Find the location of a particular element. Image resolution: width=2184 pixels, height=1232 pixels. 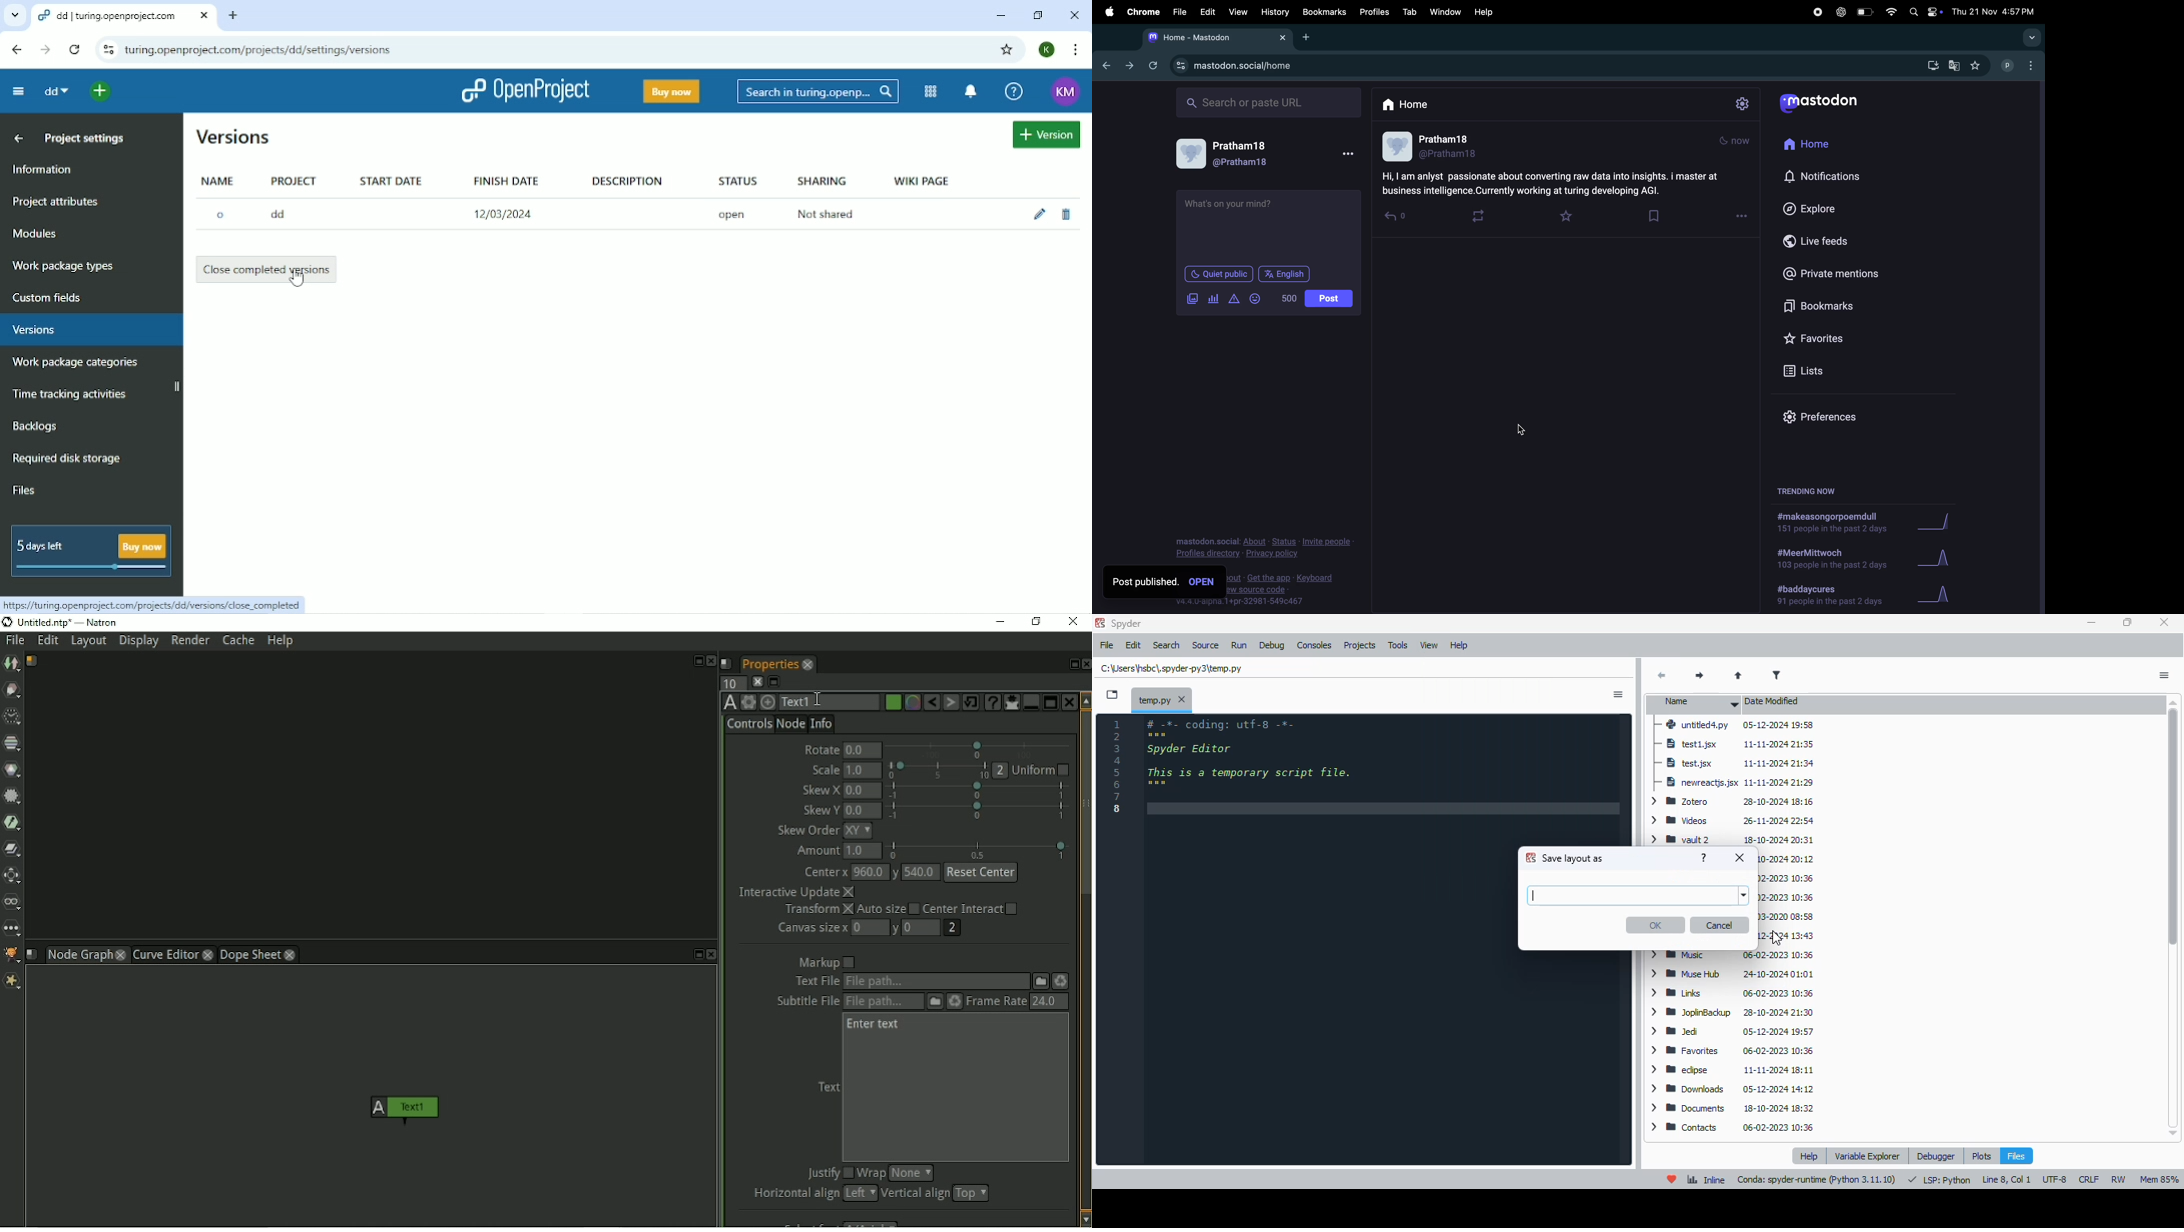

spyder is located at coordinates (1127, 624).